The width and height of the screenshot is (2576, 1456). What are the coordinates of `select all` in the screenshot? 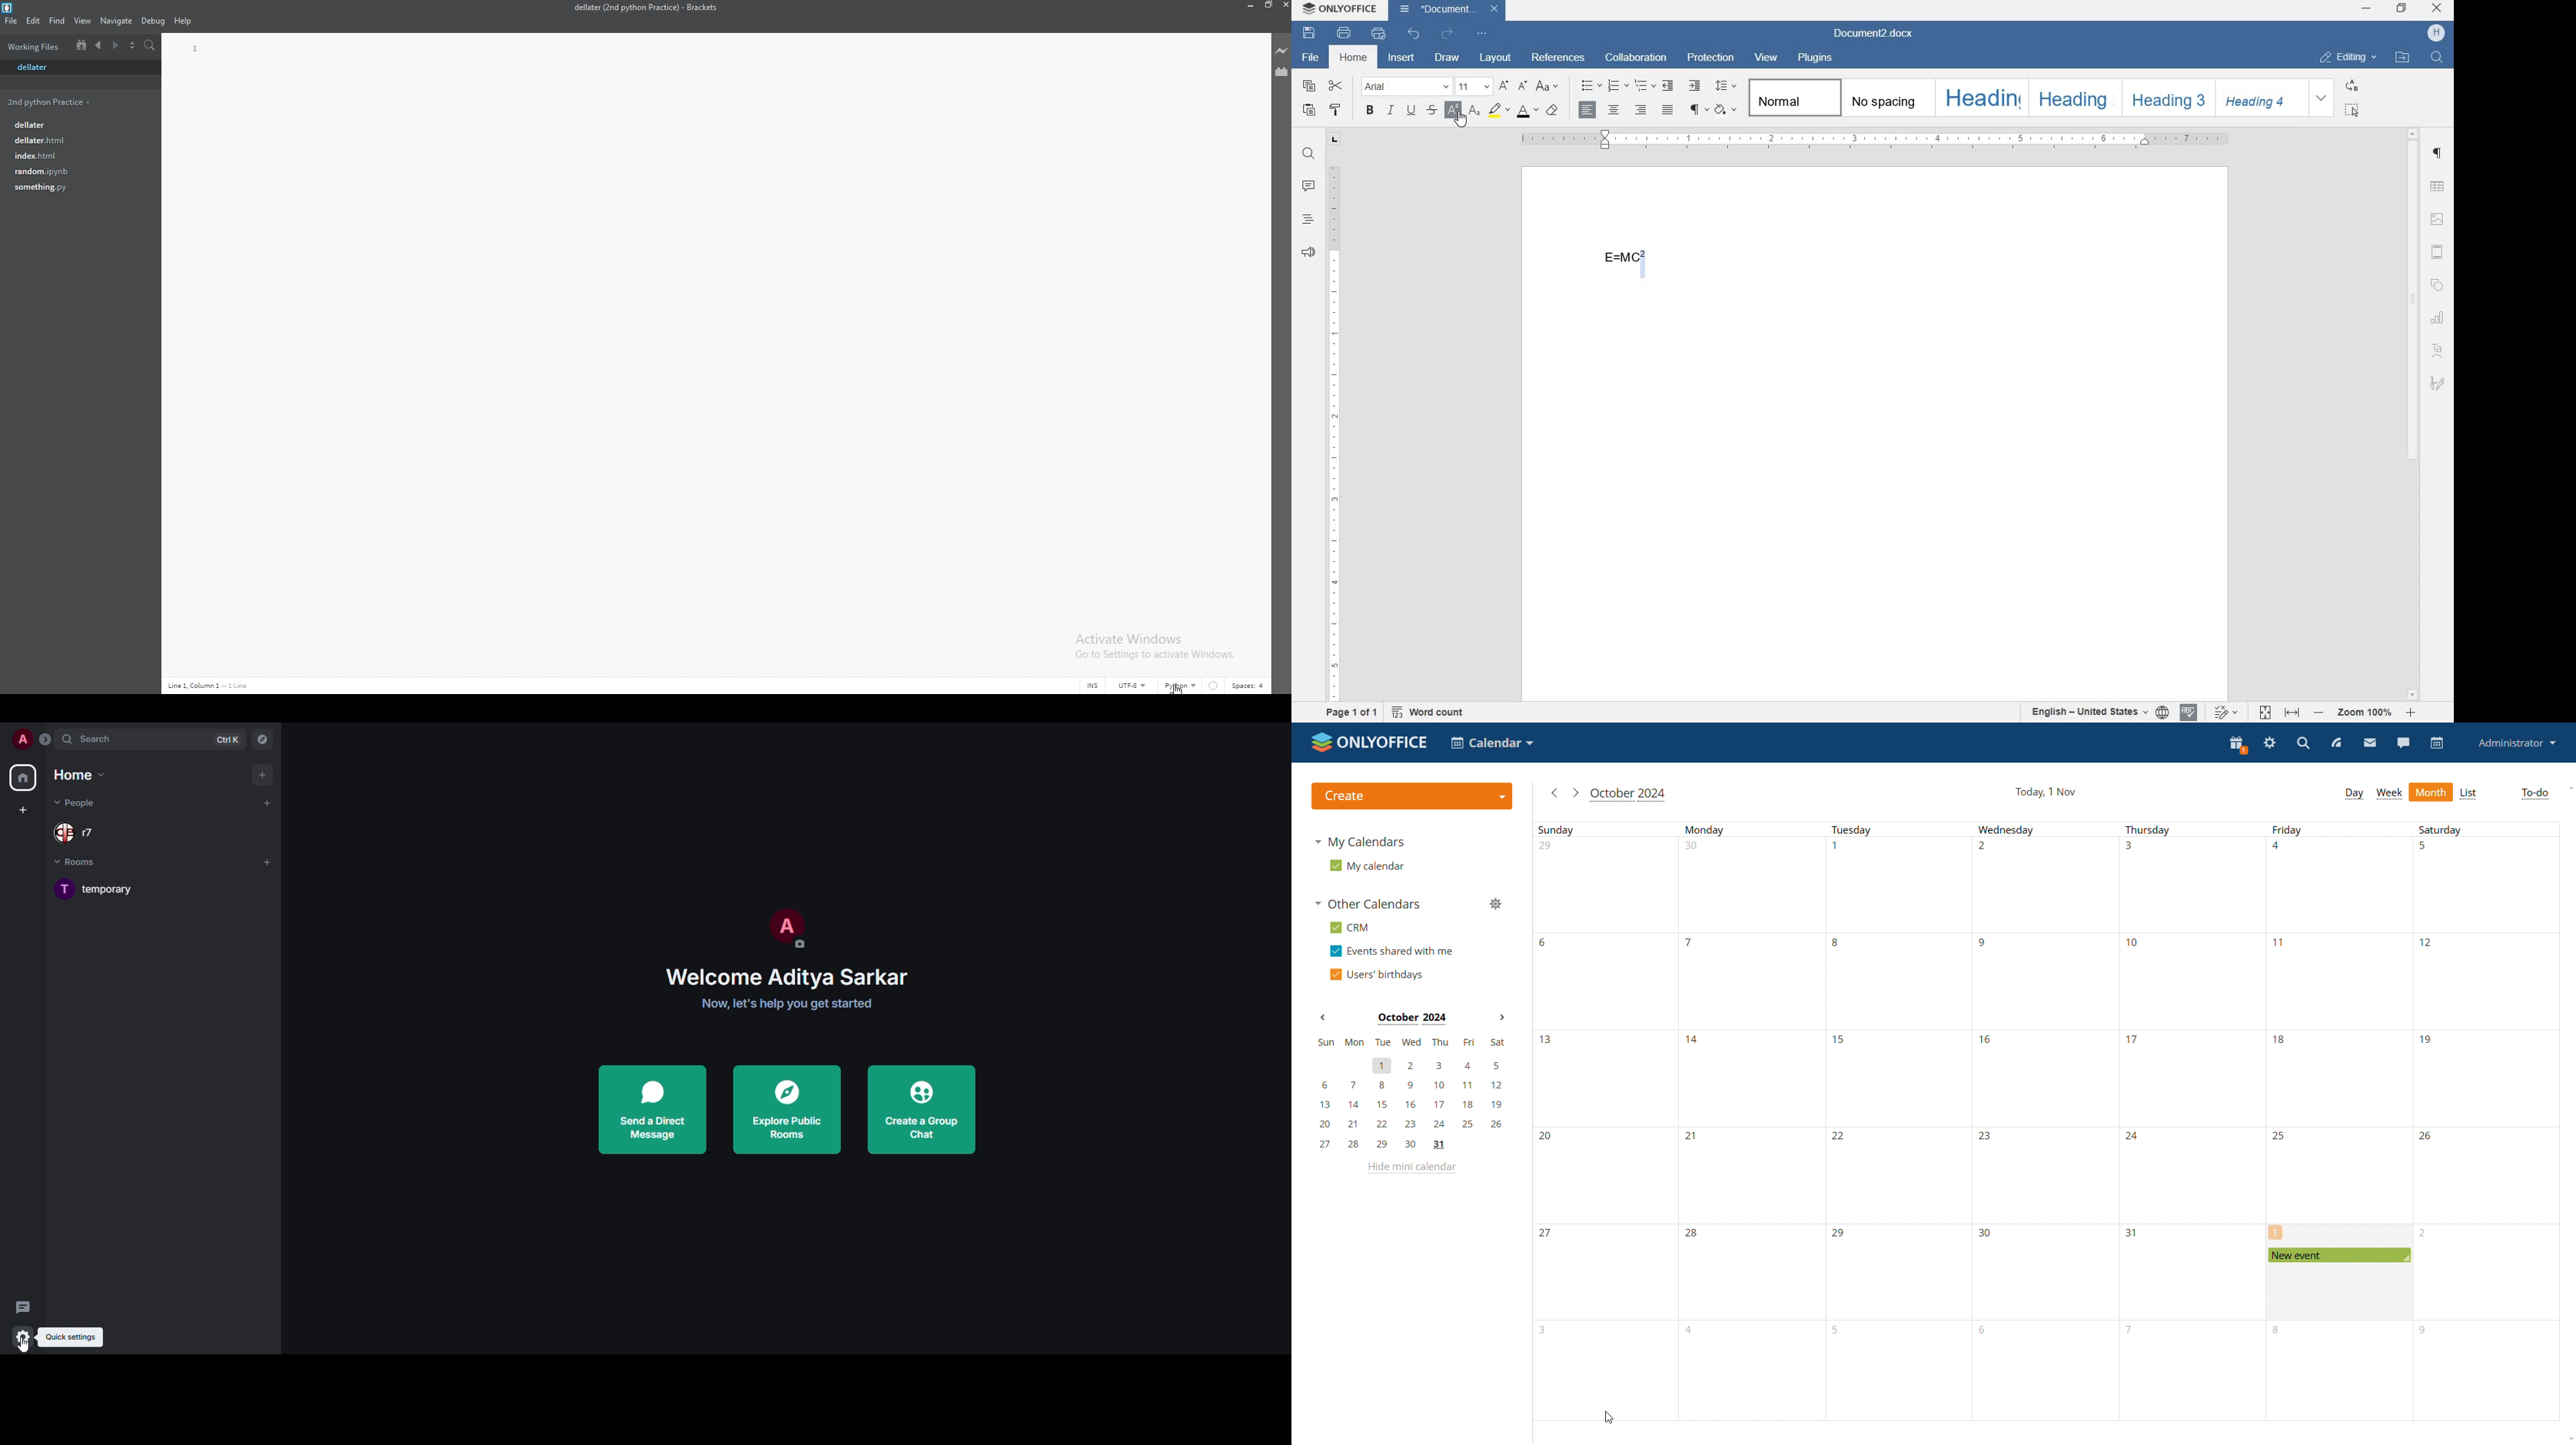 It's located at (2355, 109).